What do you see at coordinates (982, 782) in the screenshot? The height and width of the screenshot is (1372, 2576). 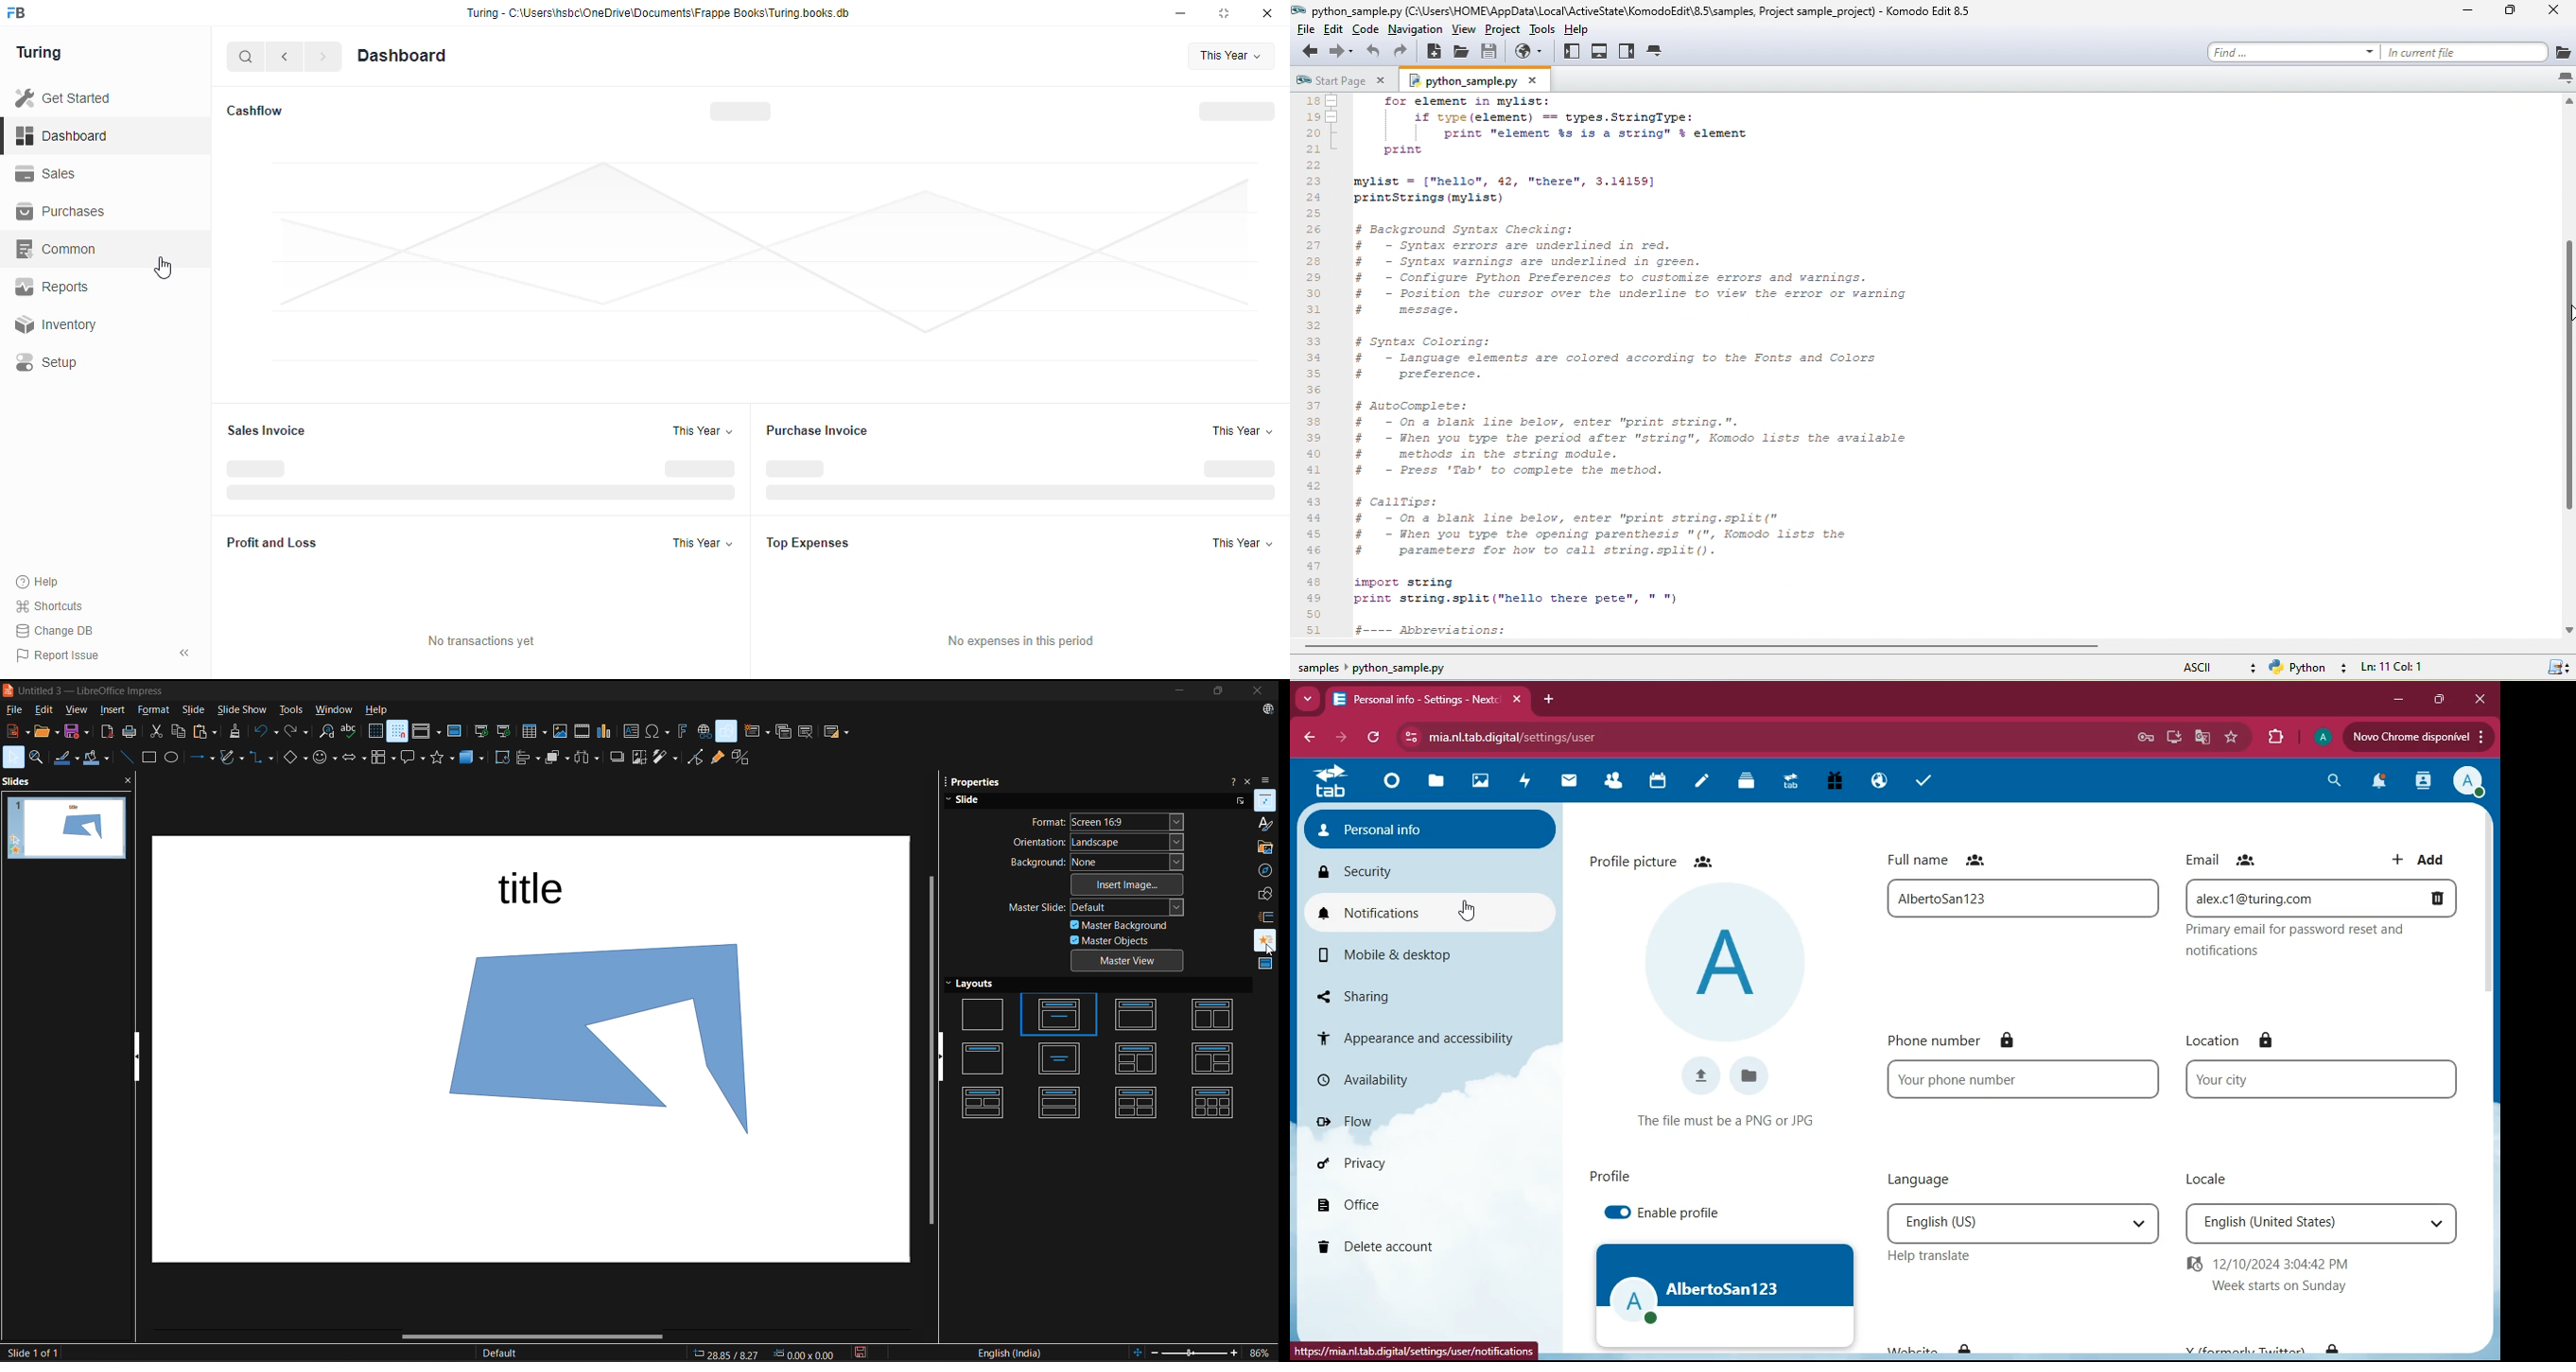 I see `properties` at bounding box center [982, 782].